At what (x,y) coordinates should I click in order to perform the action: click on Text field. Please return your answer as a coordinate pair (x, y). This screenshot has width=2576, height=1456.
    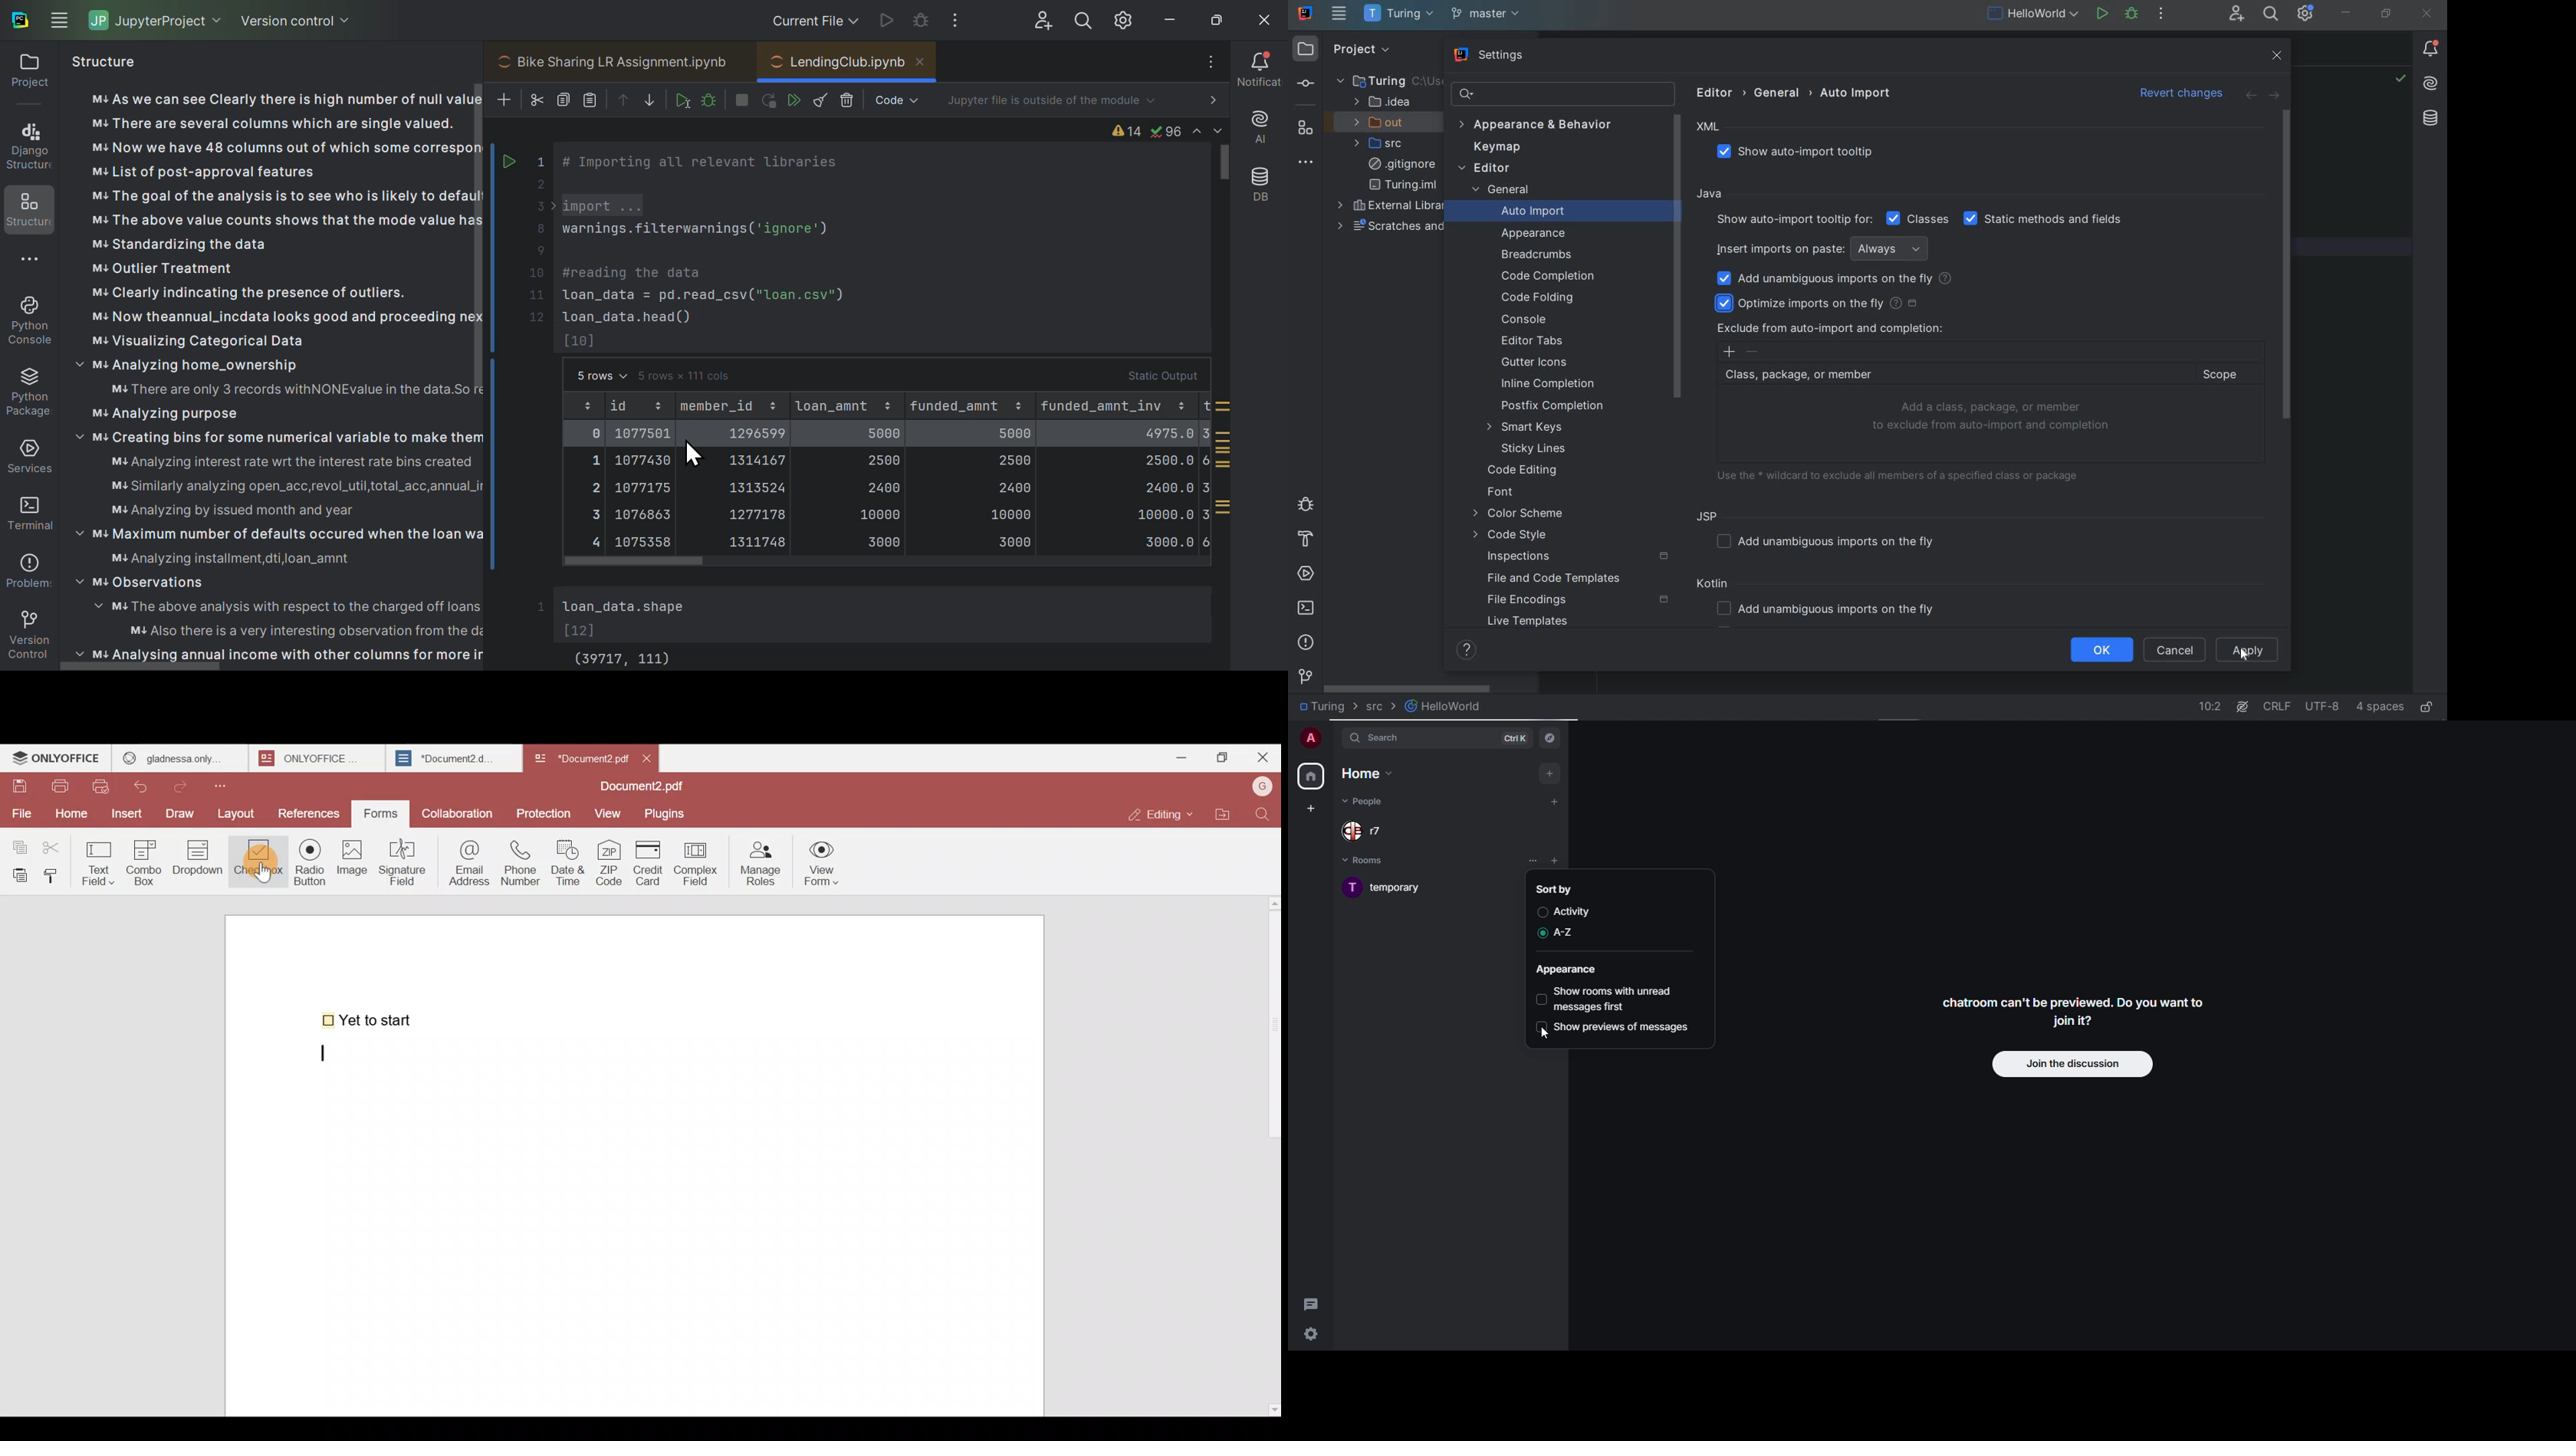
    Looking at the image, I should click on (101, 859).